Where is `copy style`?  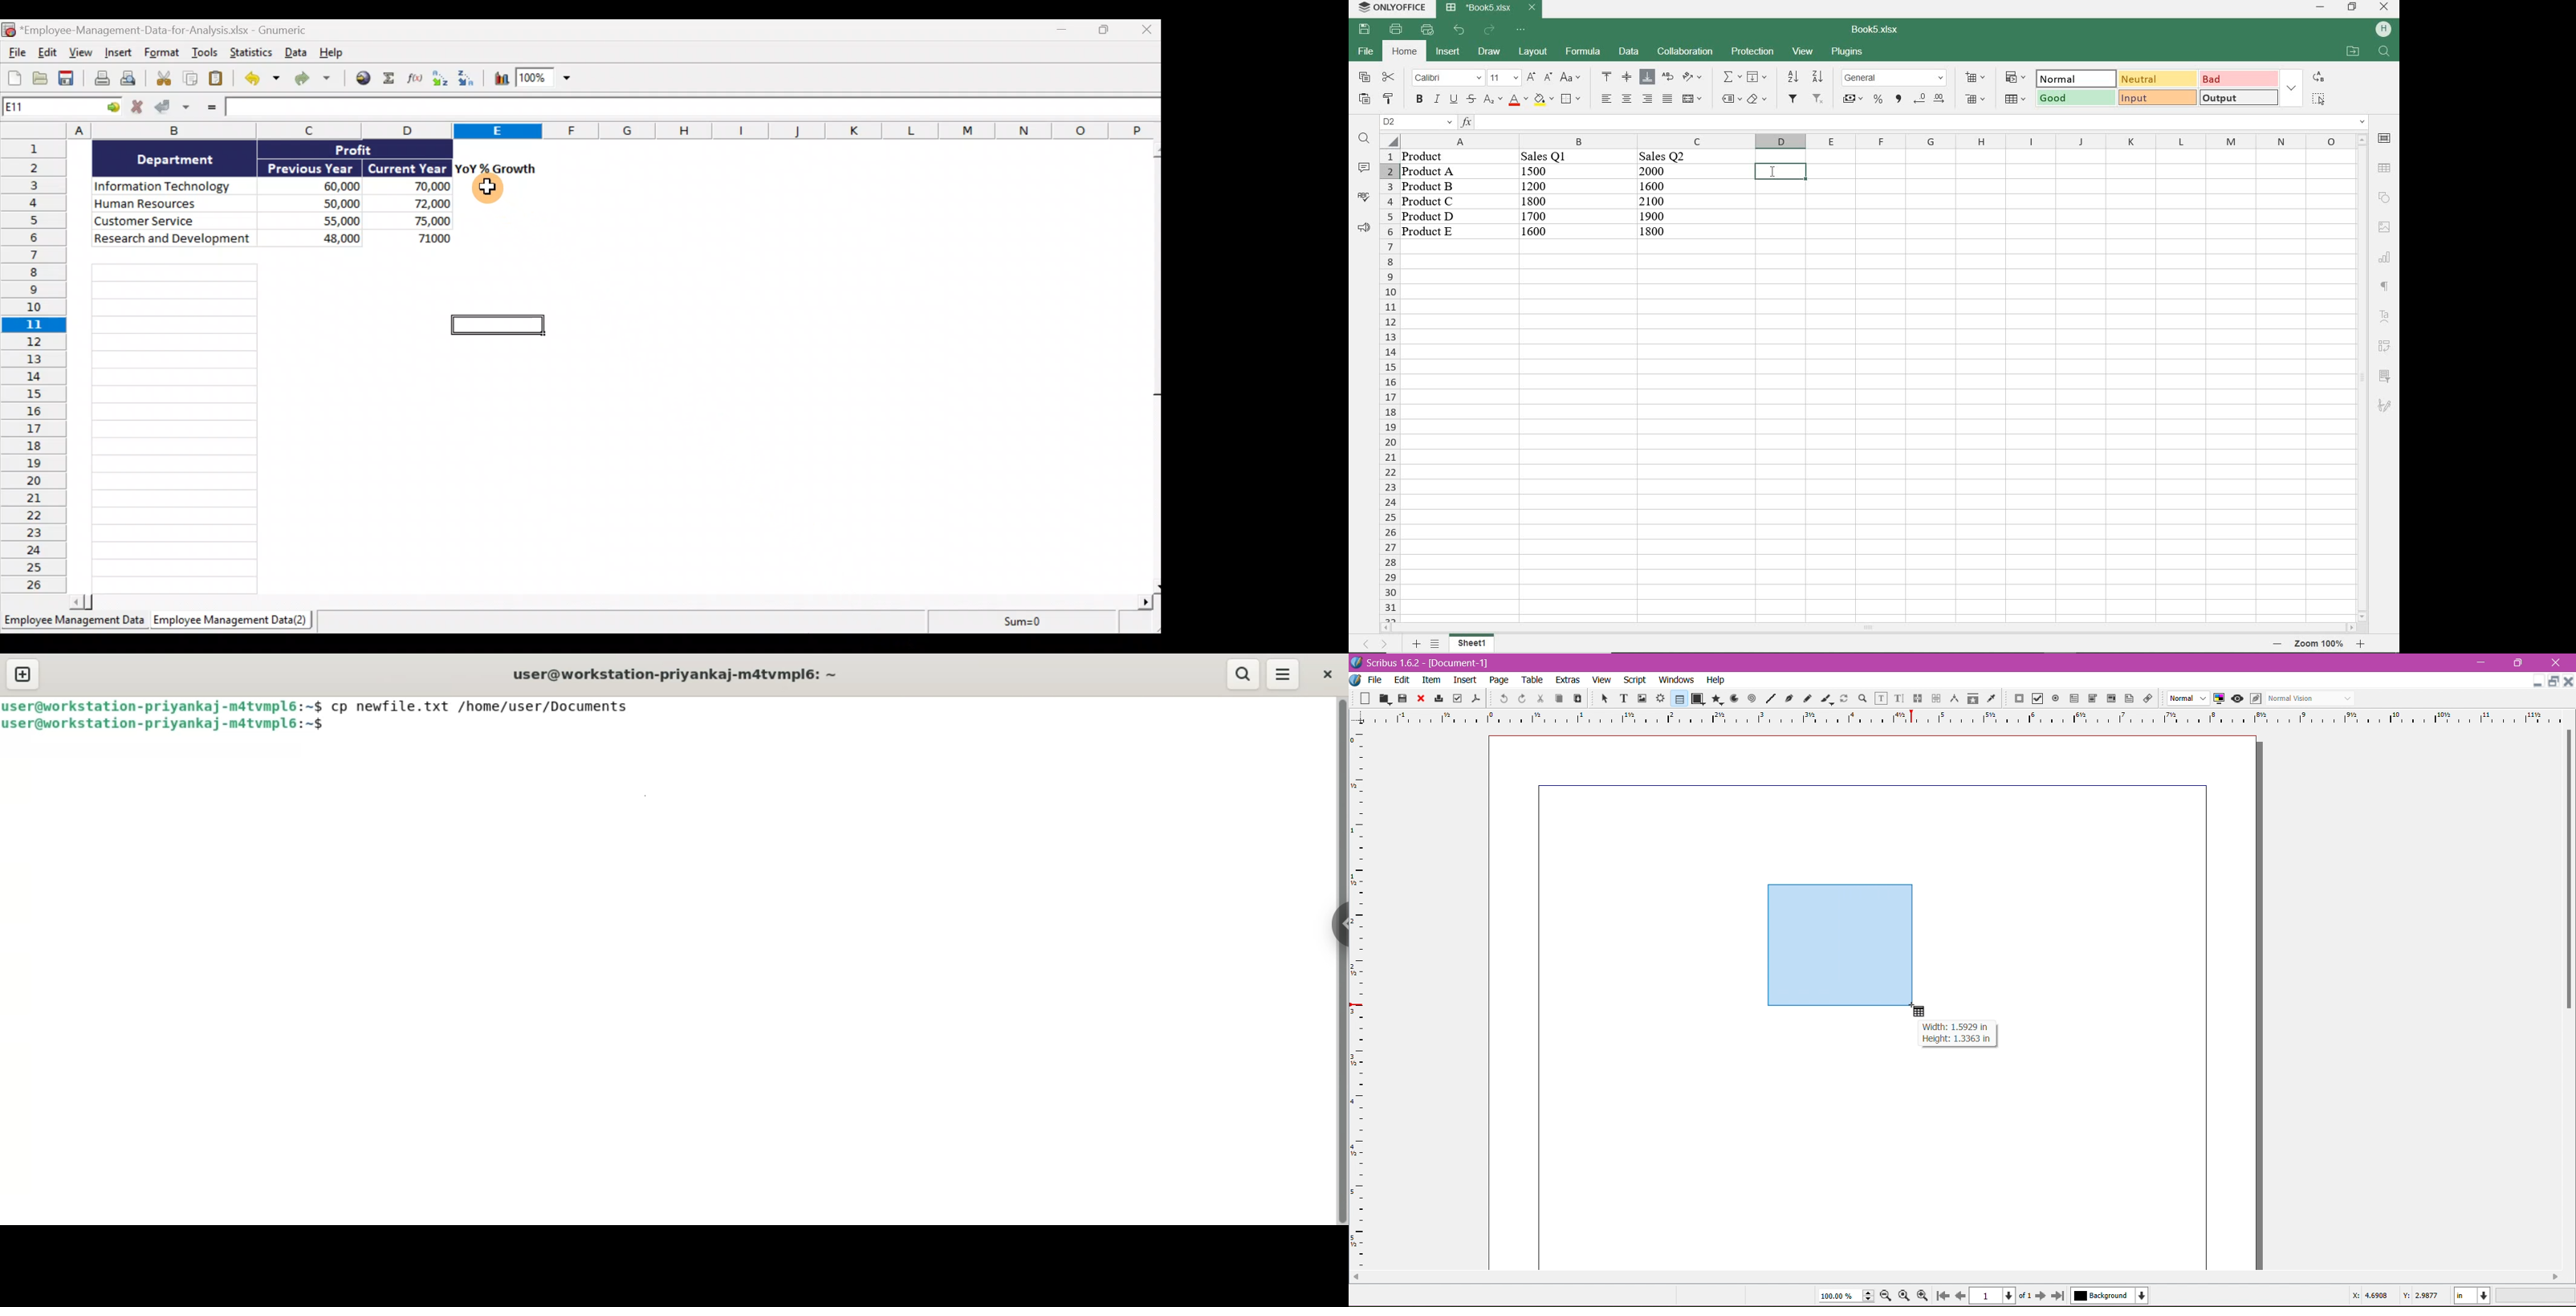 copy style is located at coordinates (1387, 99).